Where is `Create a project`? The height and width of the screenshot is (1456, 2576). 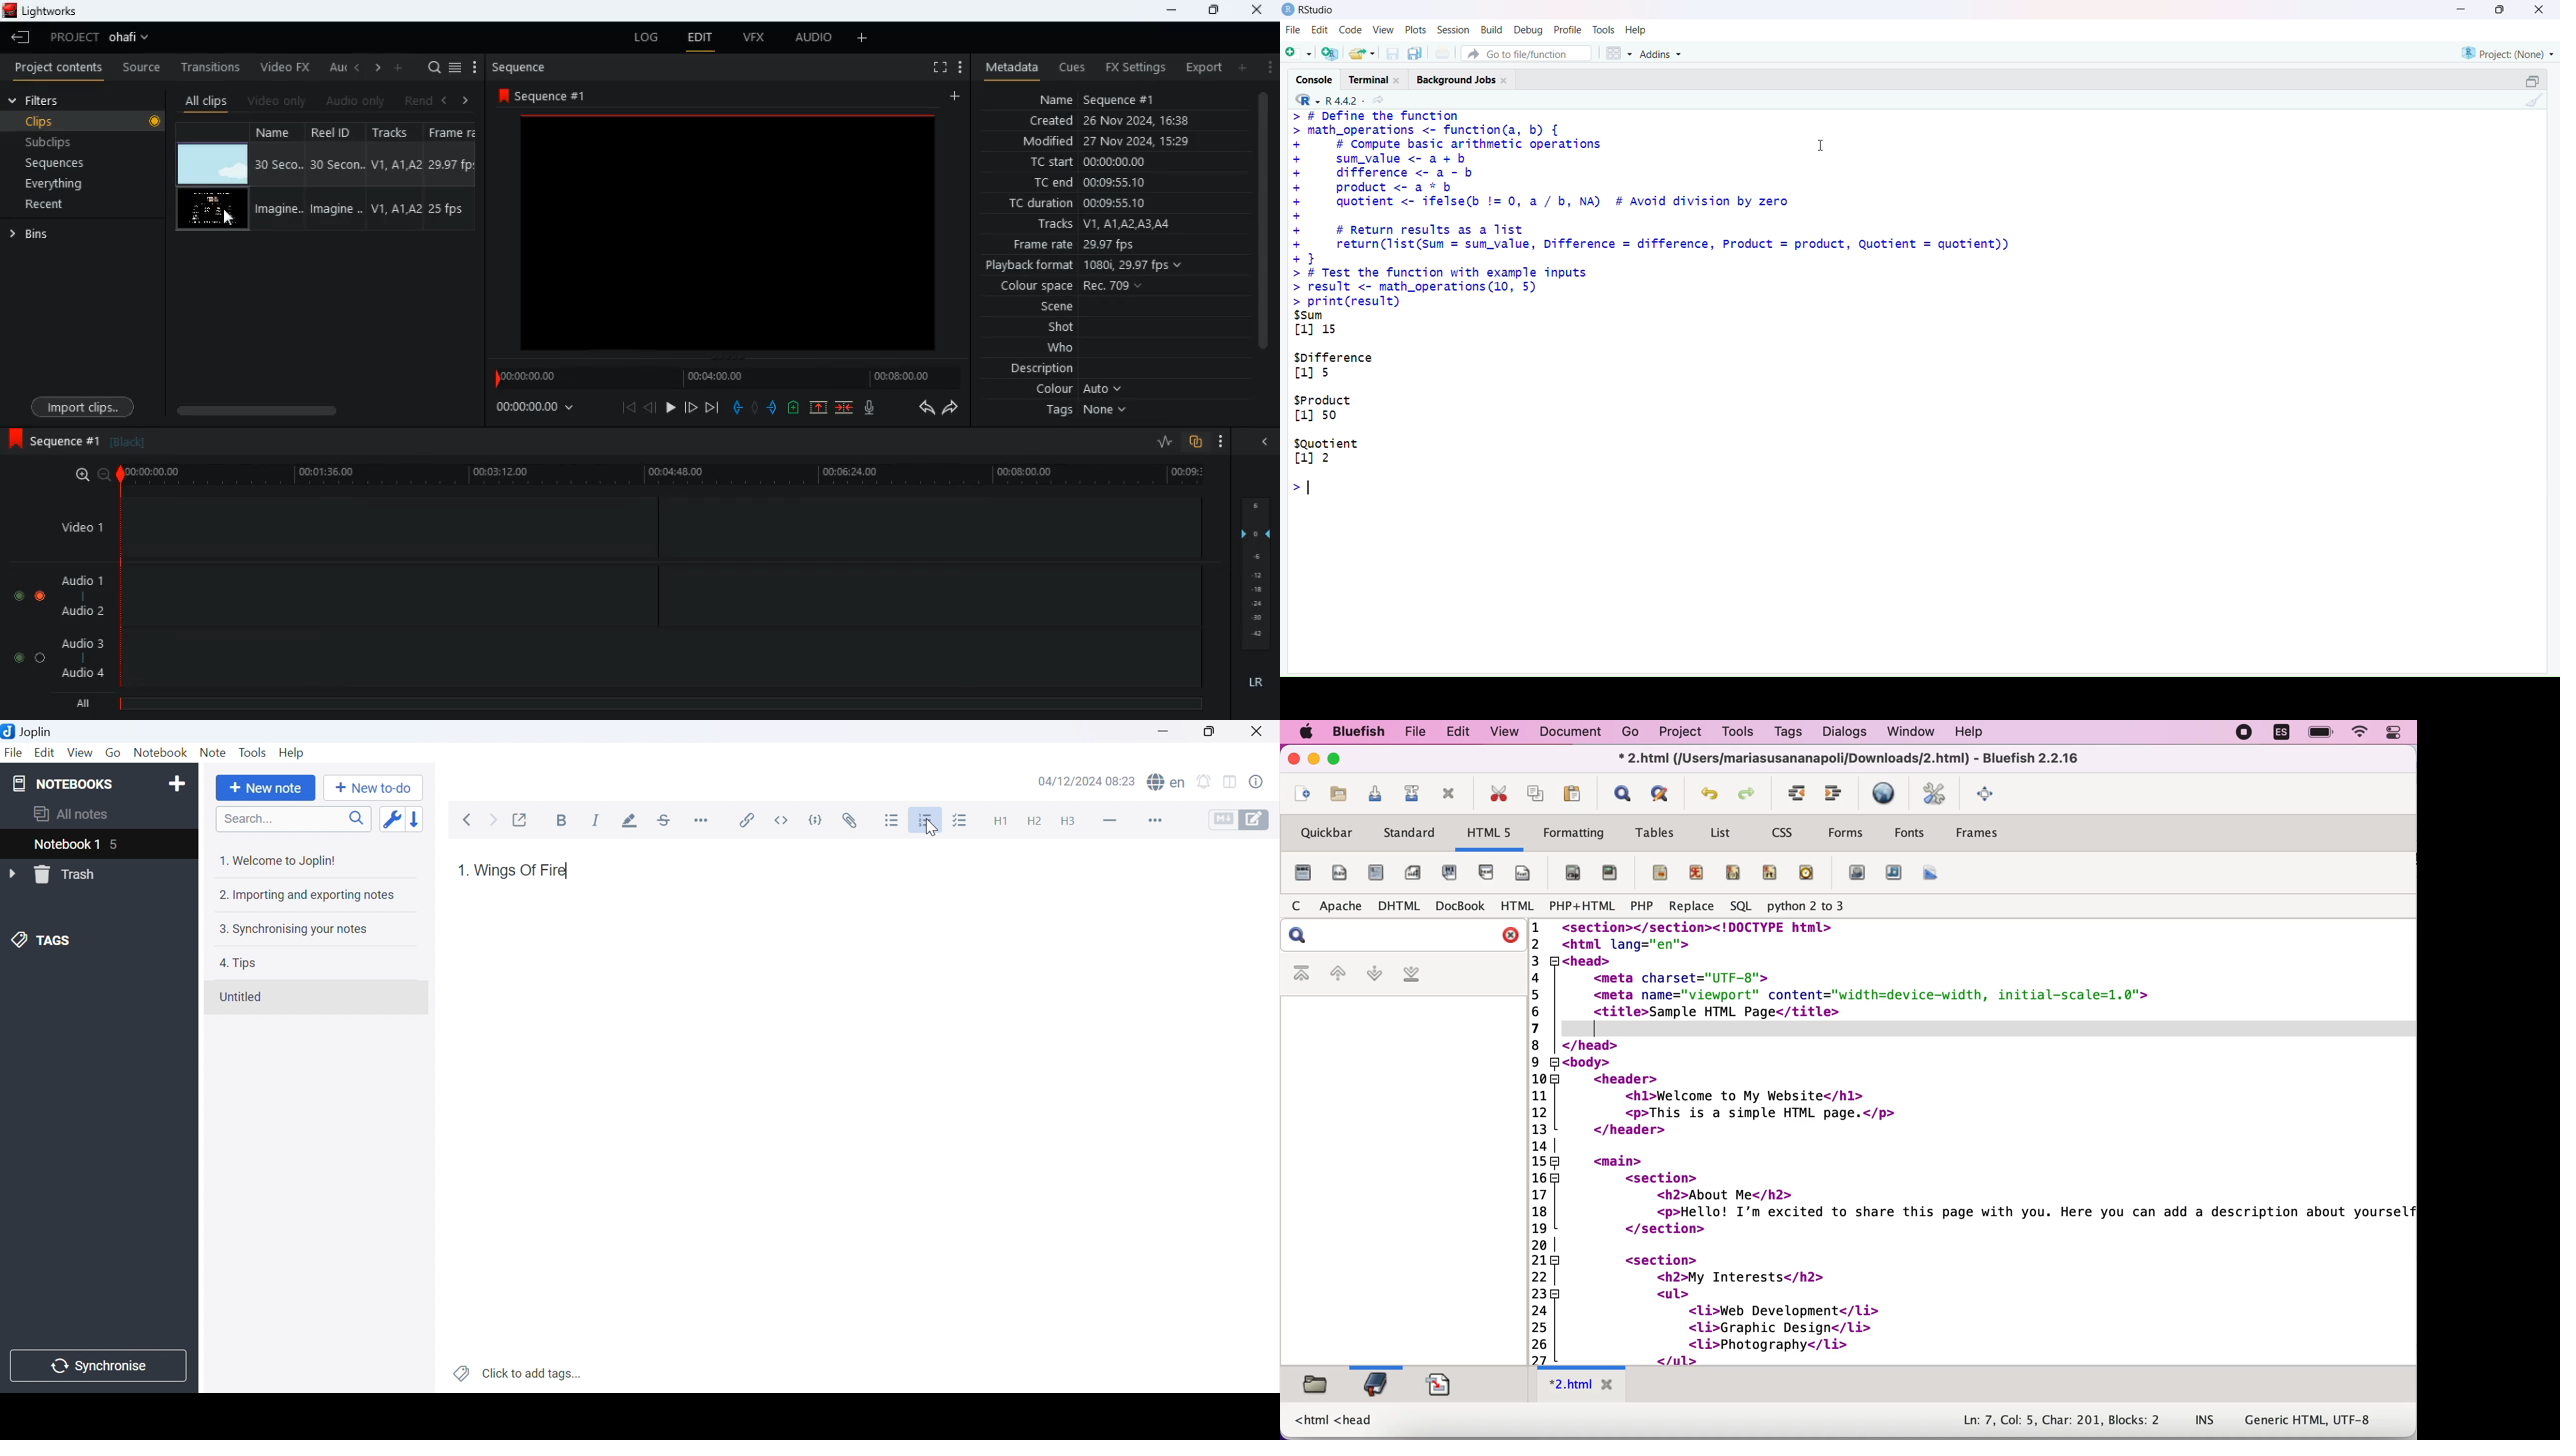 Create a project is located at coordinates (1329, 51).